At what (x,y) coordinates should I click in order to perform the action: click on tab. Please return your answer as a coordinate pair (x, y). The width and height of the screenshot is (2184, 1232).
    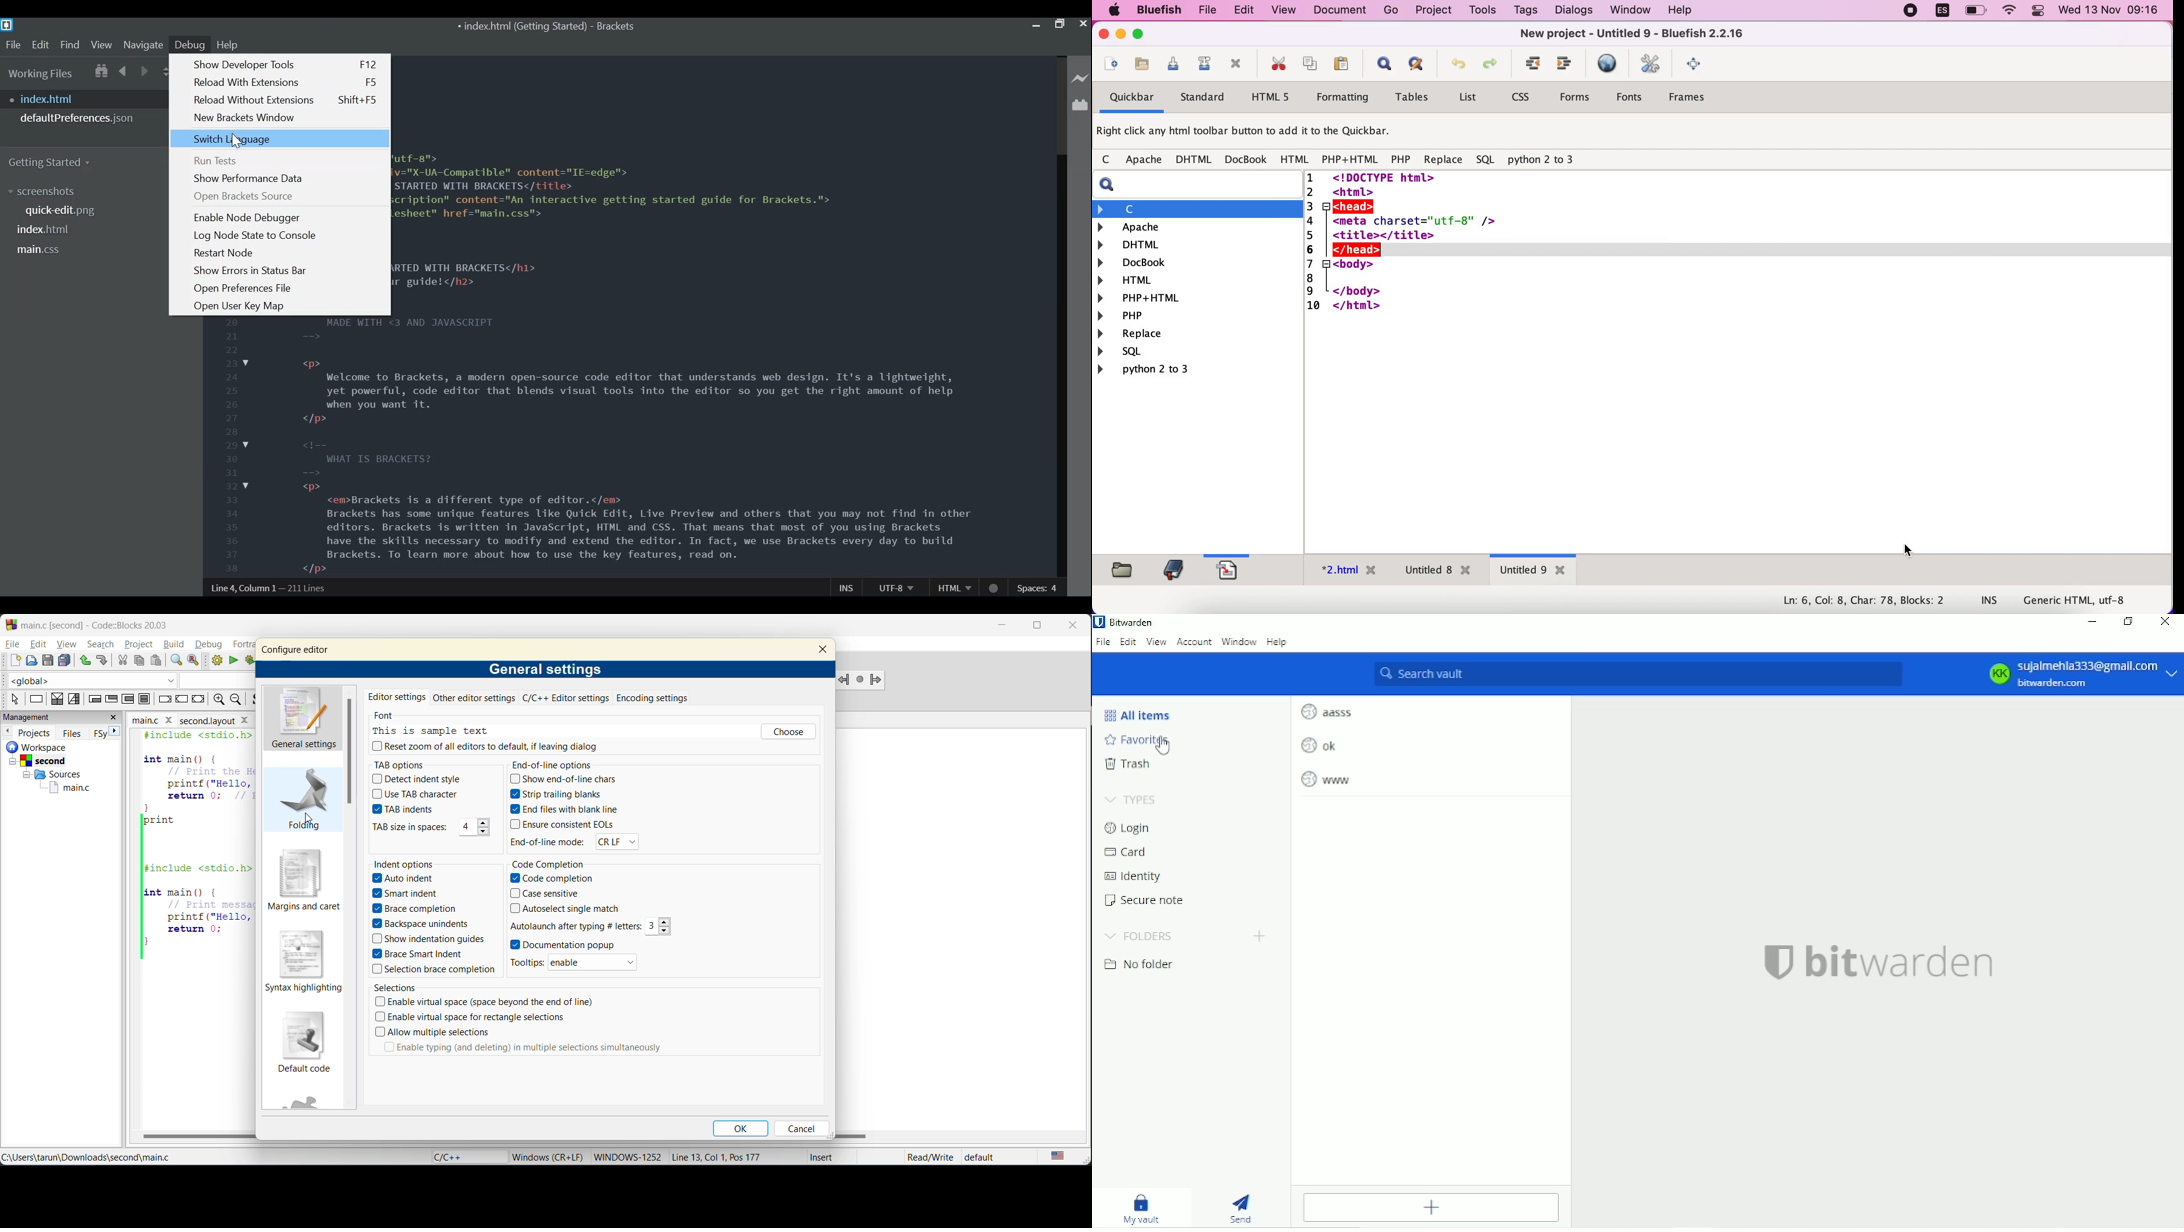
    Looking at the image, I should click on (1344, 572).